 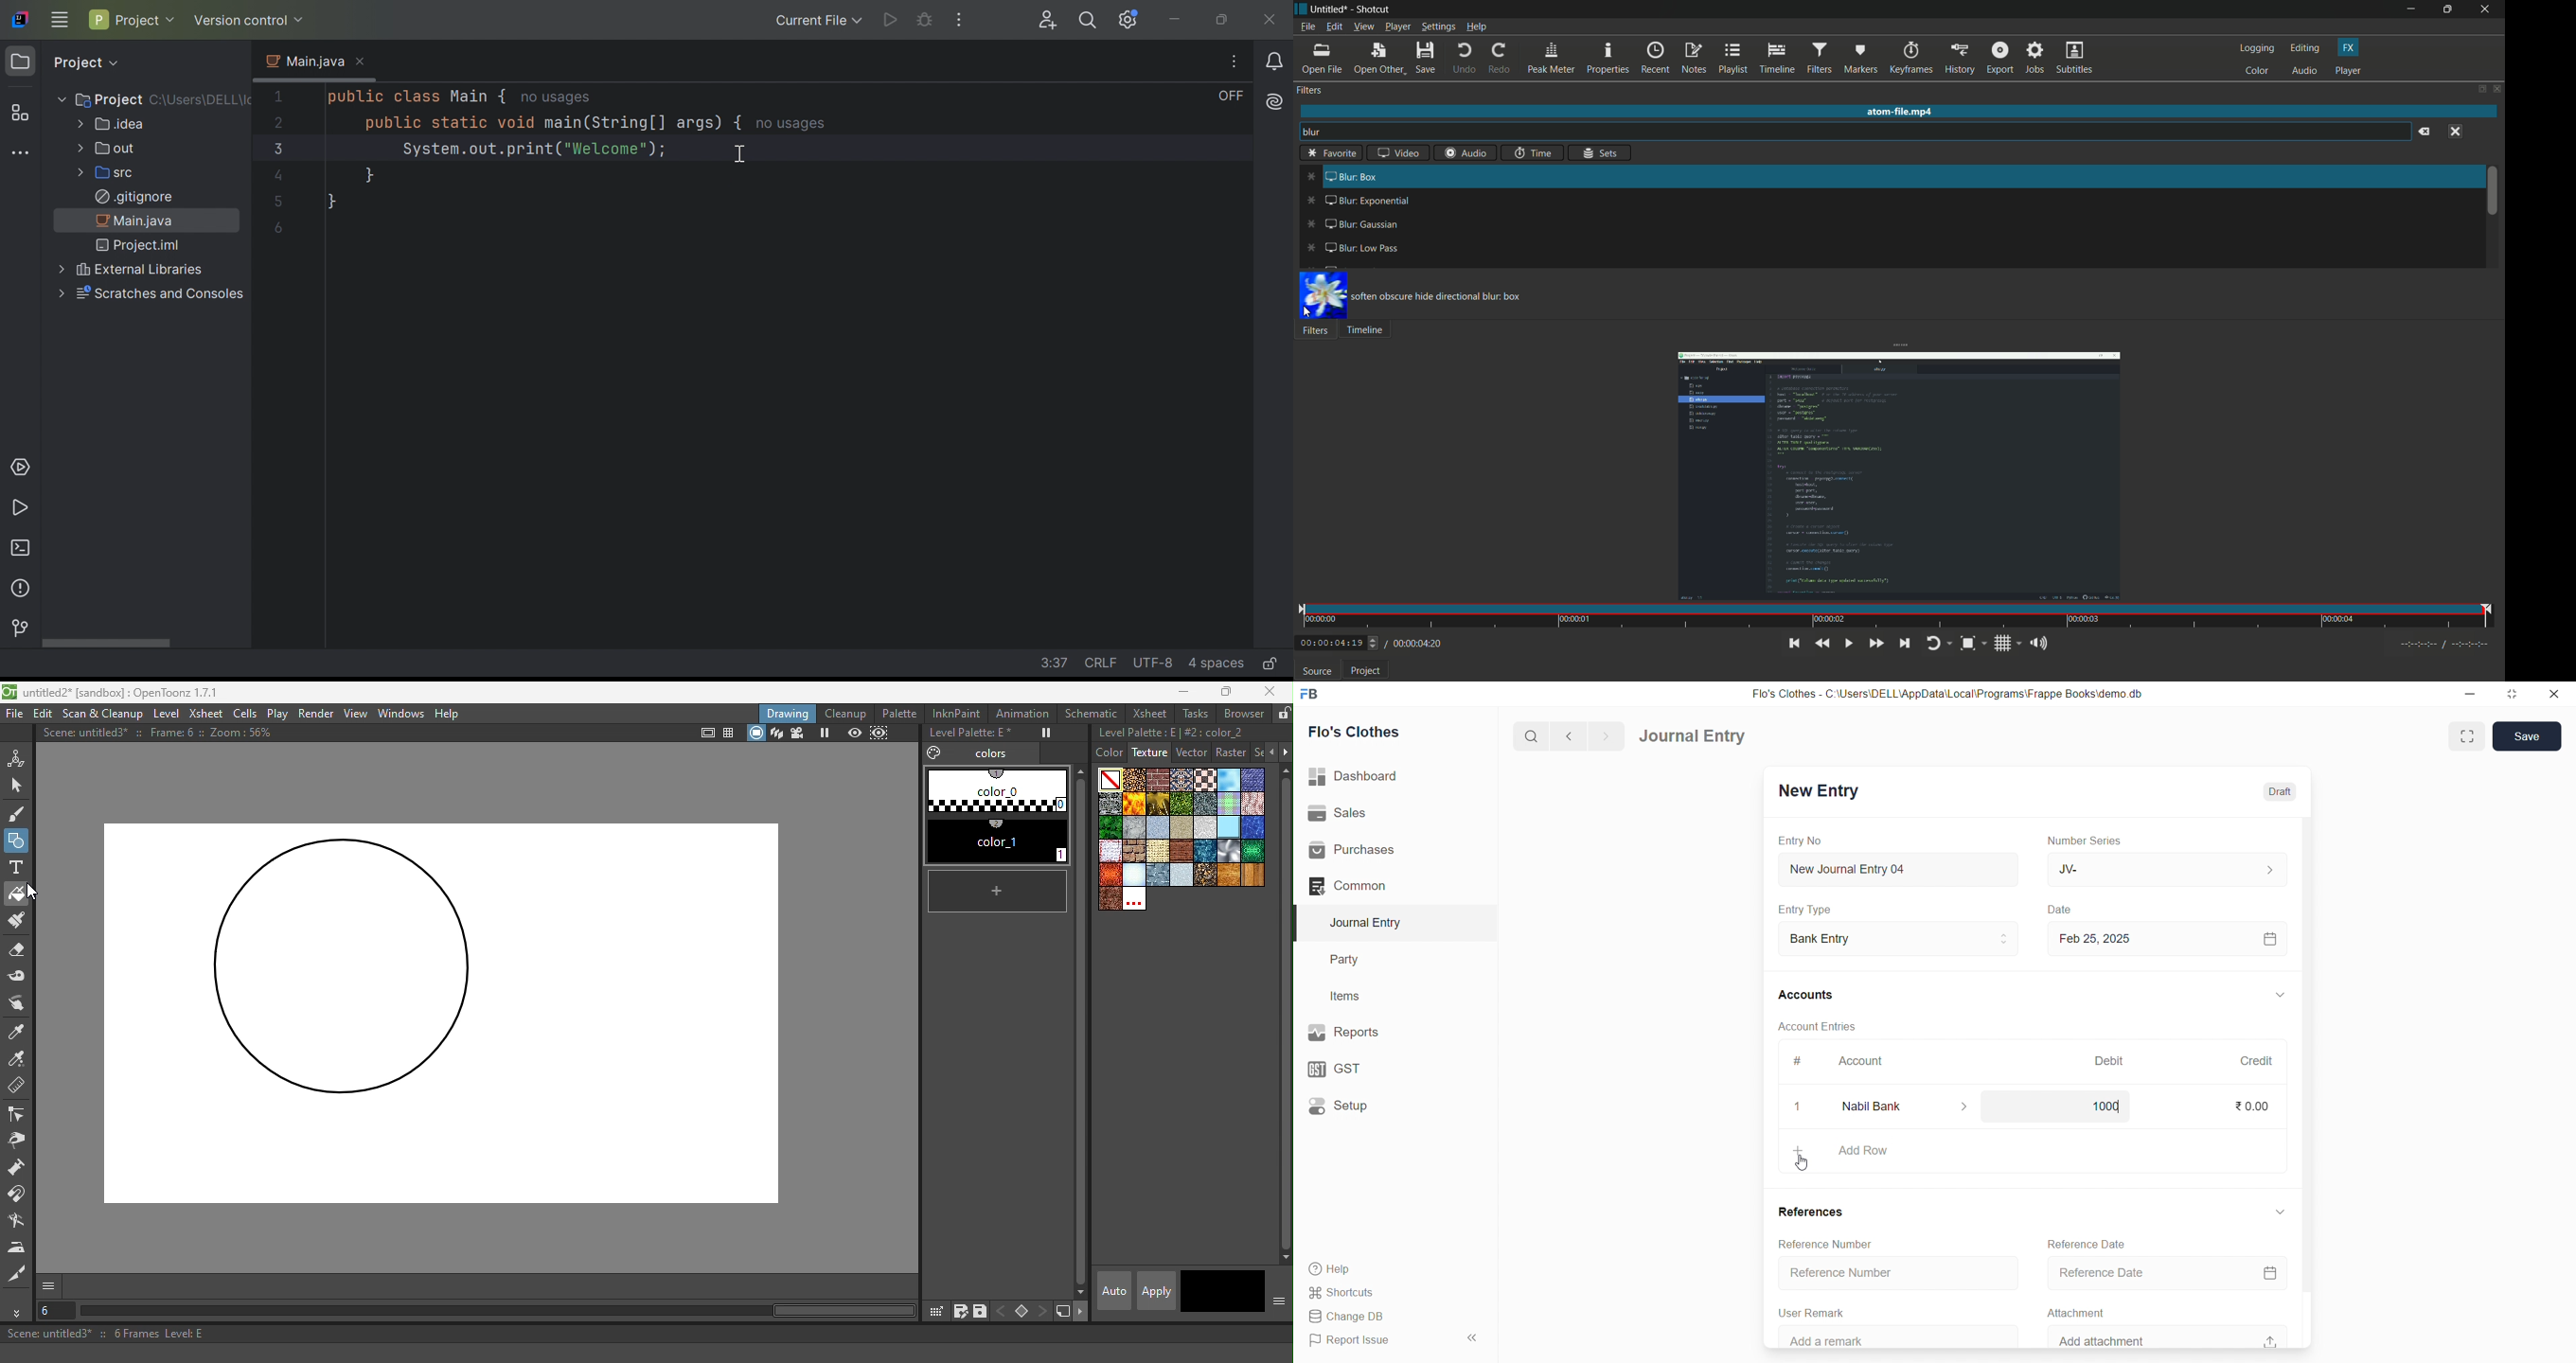 I want to click on time, so click(x=1897, y=617).